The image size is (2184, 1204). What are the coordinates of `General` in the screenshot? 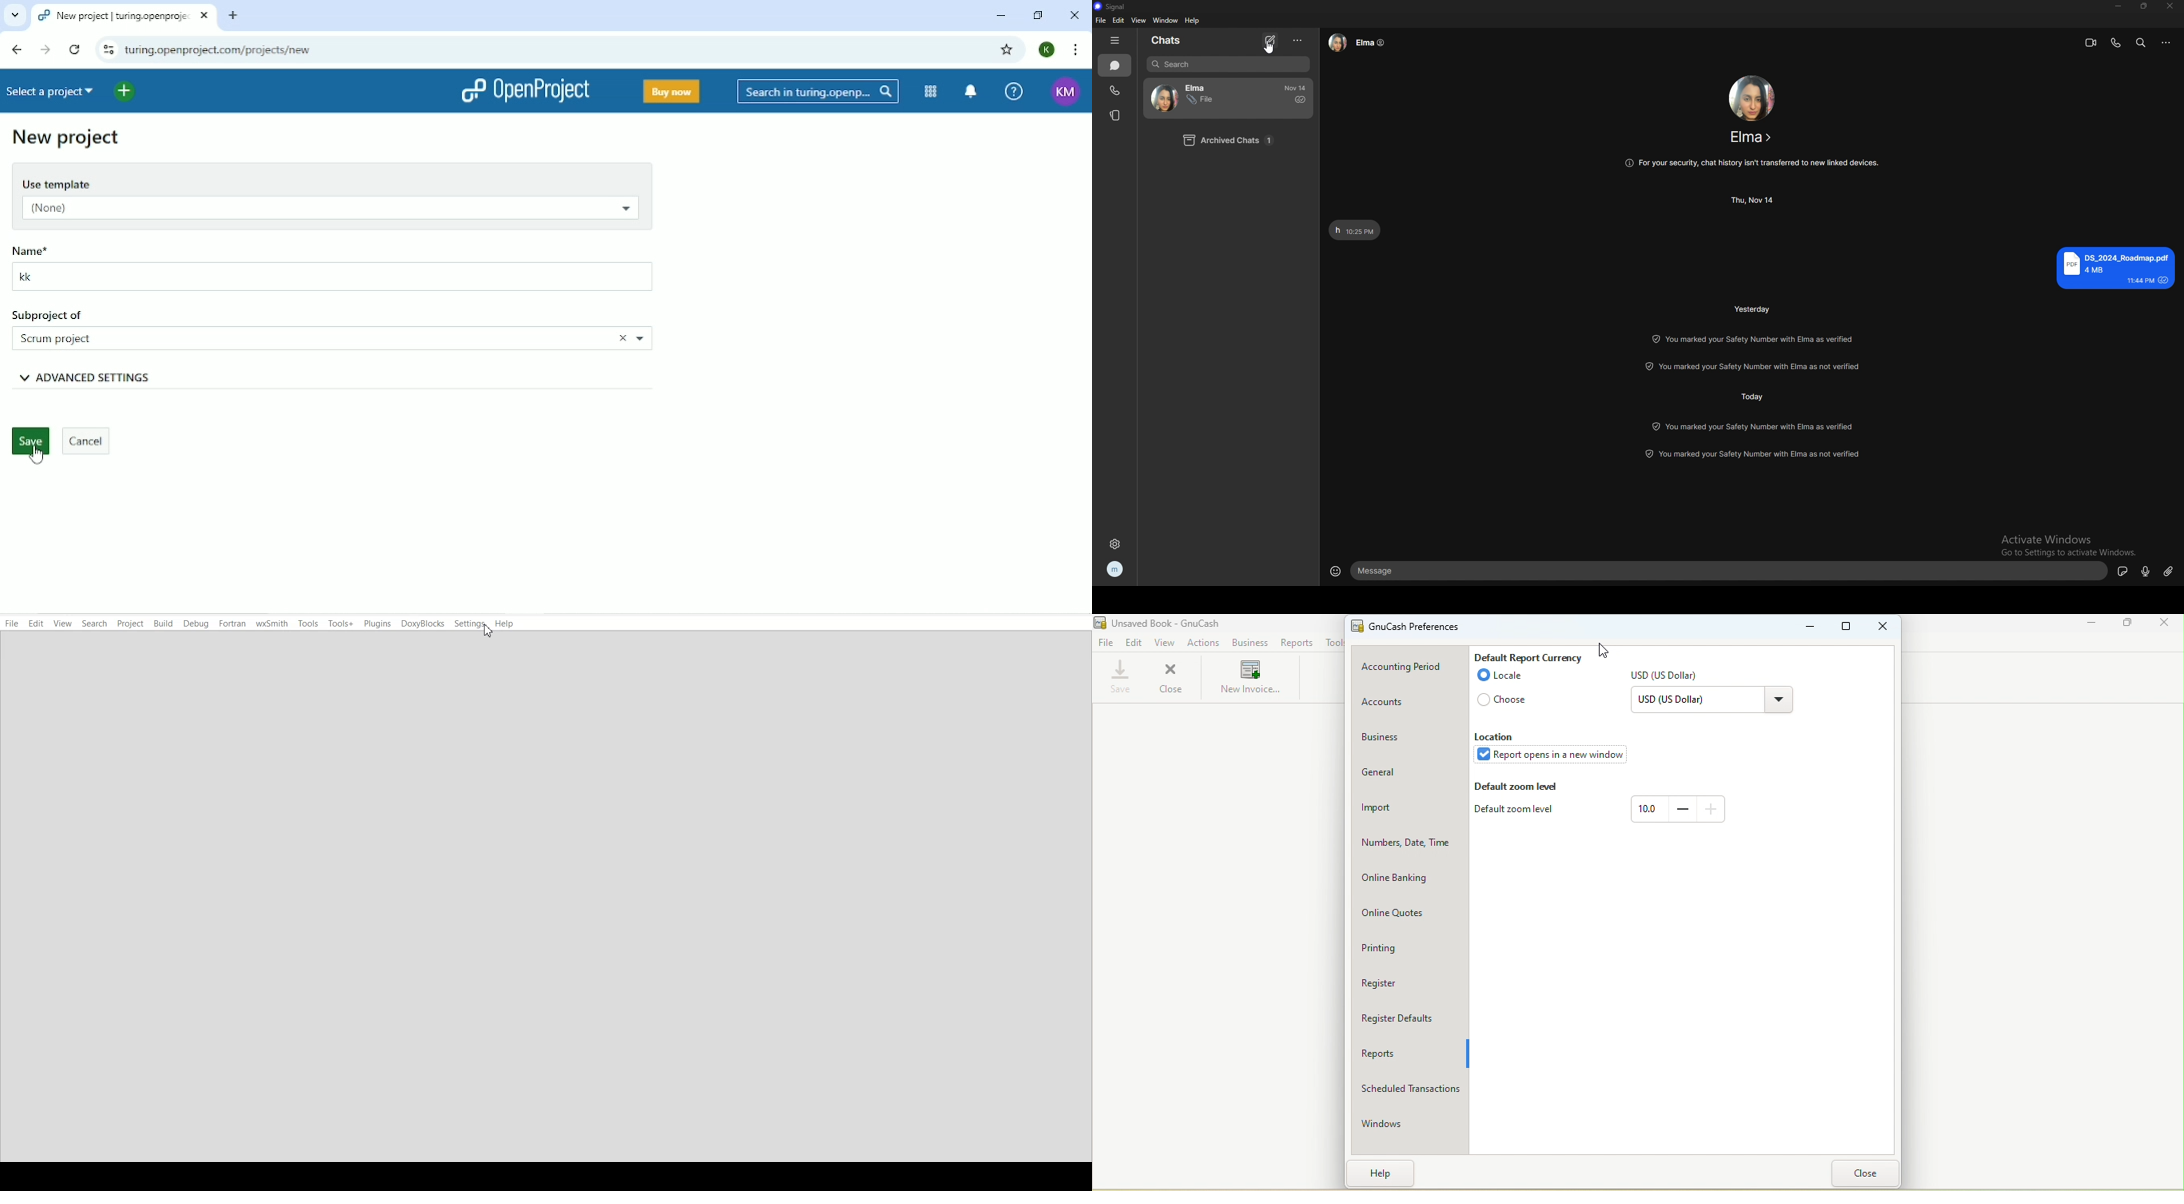 It's located at (1409, 775).